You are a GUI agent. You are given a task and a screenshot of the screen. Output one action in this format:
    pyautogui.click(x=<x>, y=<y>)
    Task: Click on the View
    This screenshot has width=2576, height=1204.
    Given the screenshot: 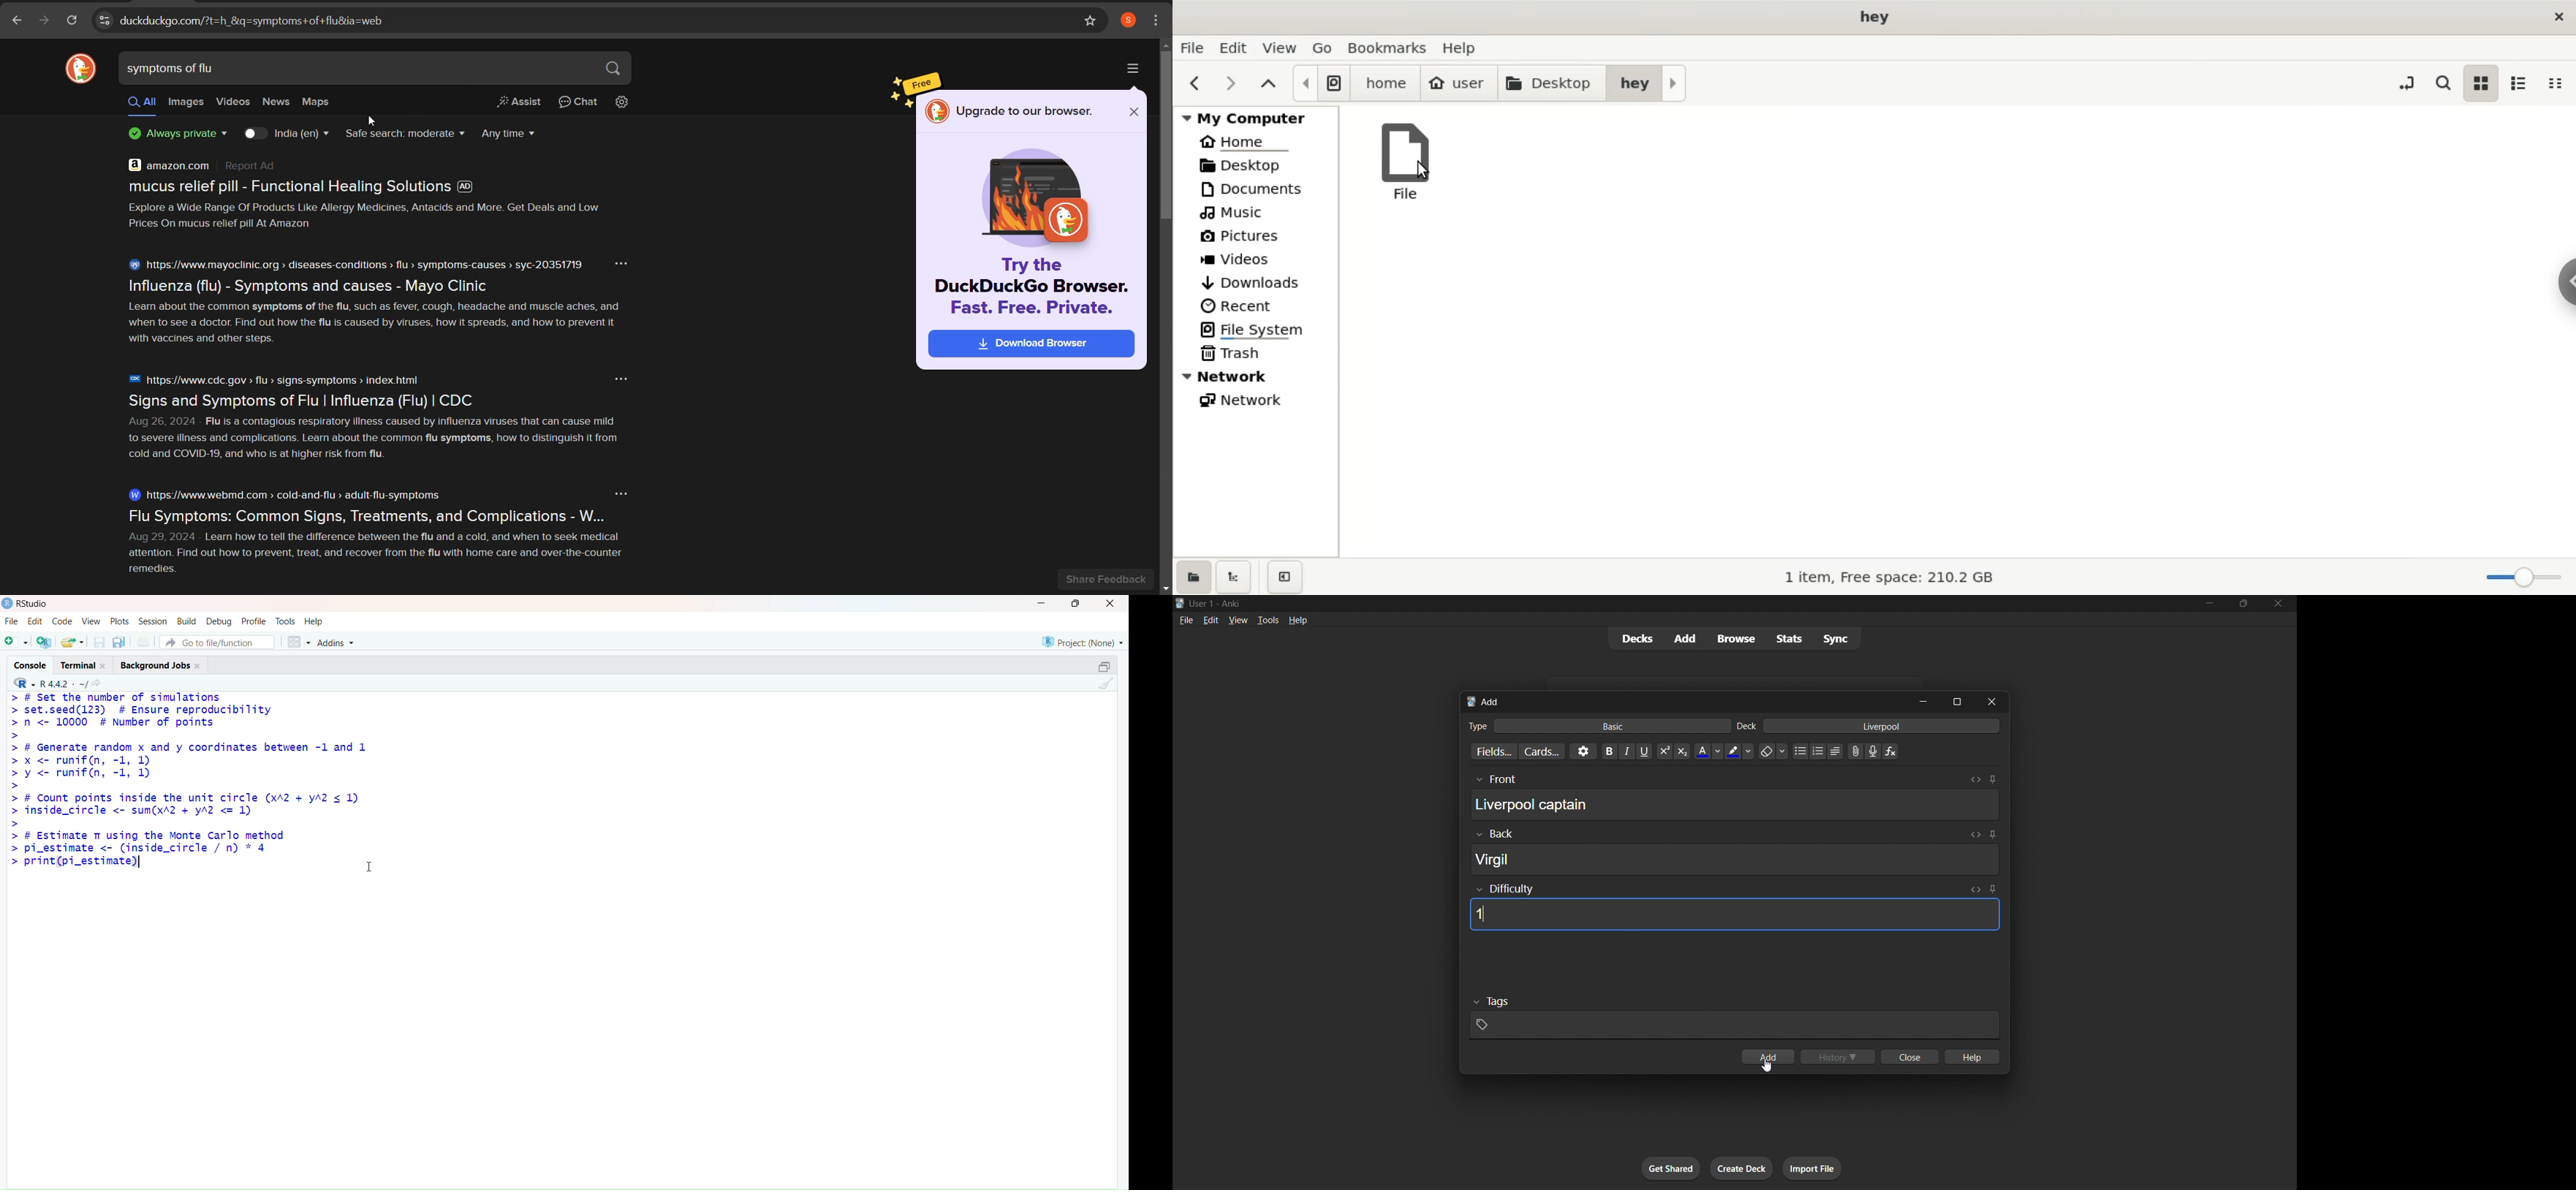 What is the action you would take?
    pyautogui.click(x=91, y=620)
    